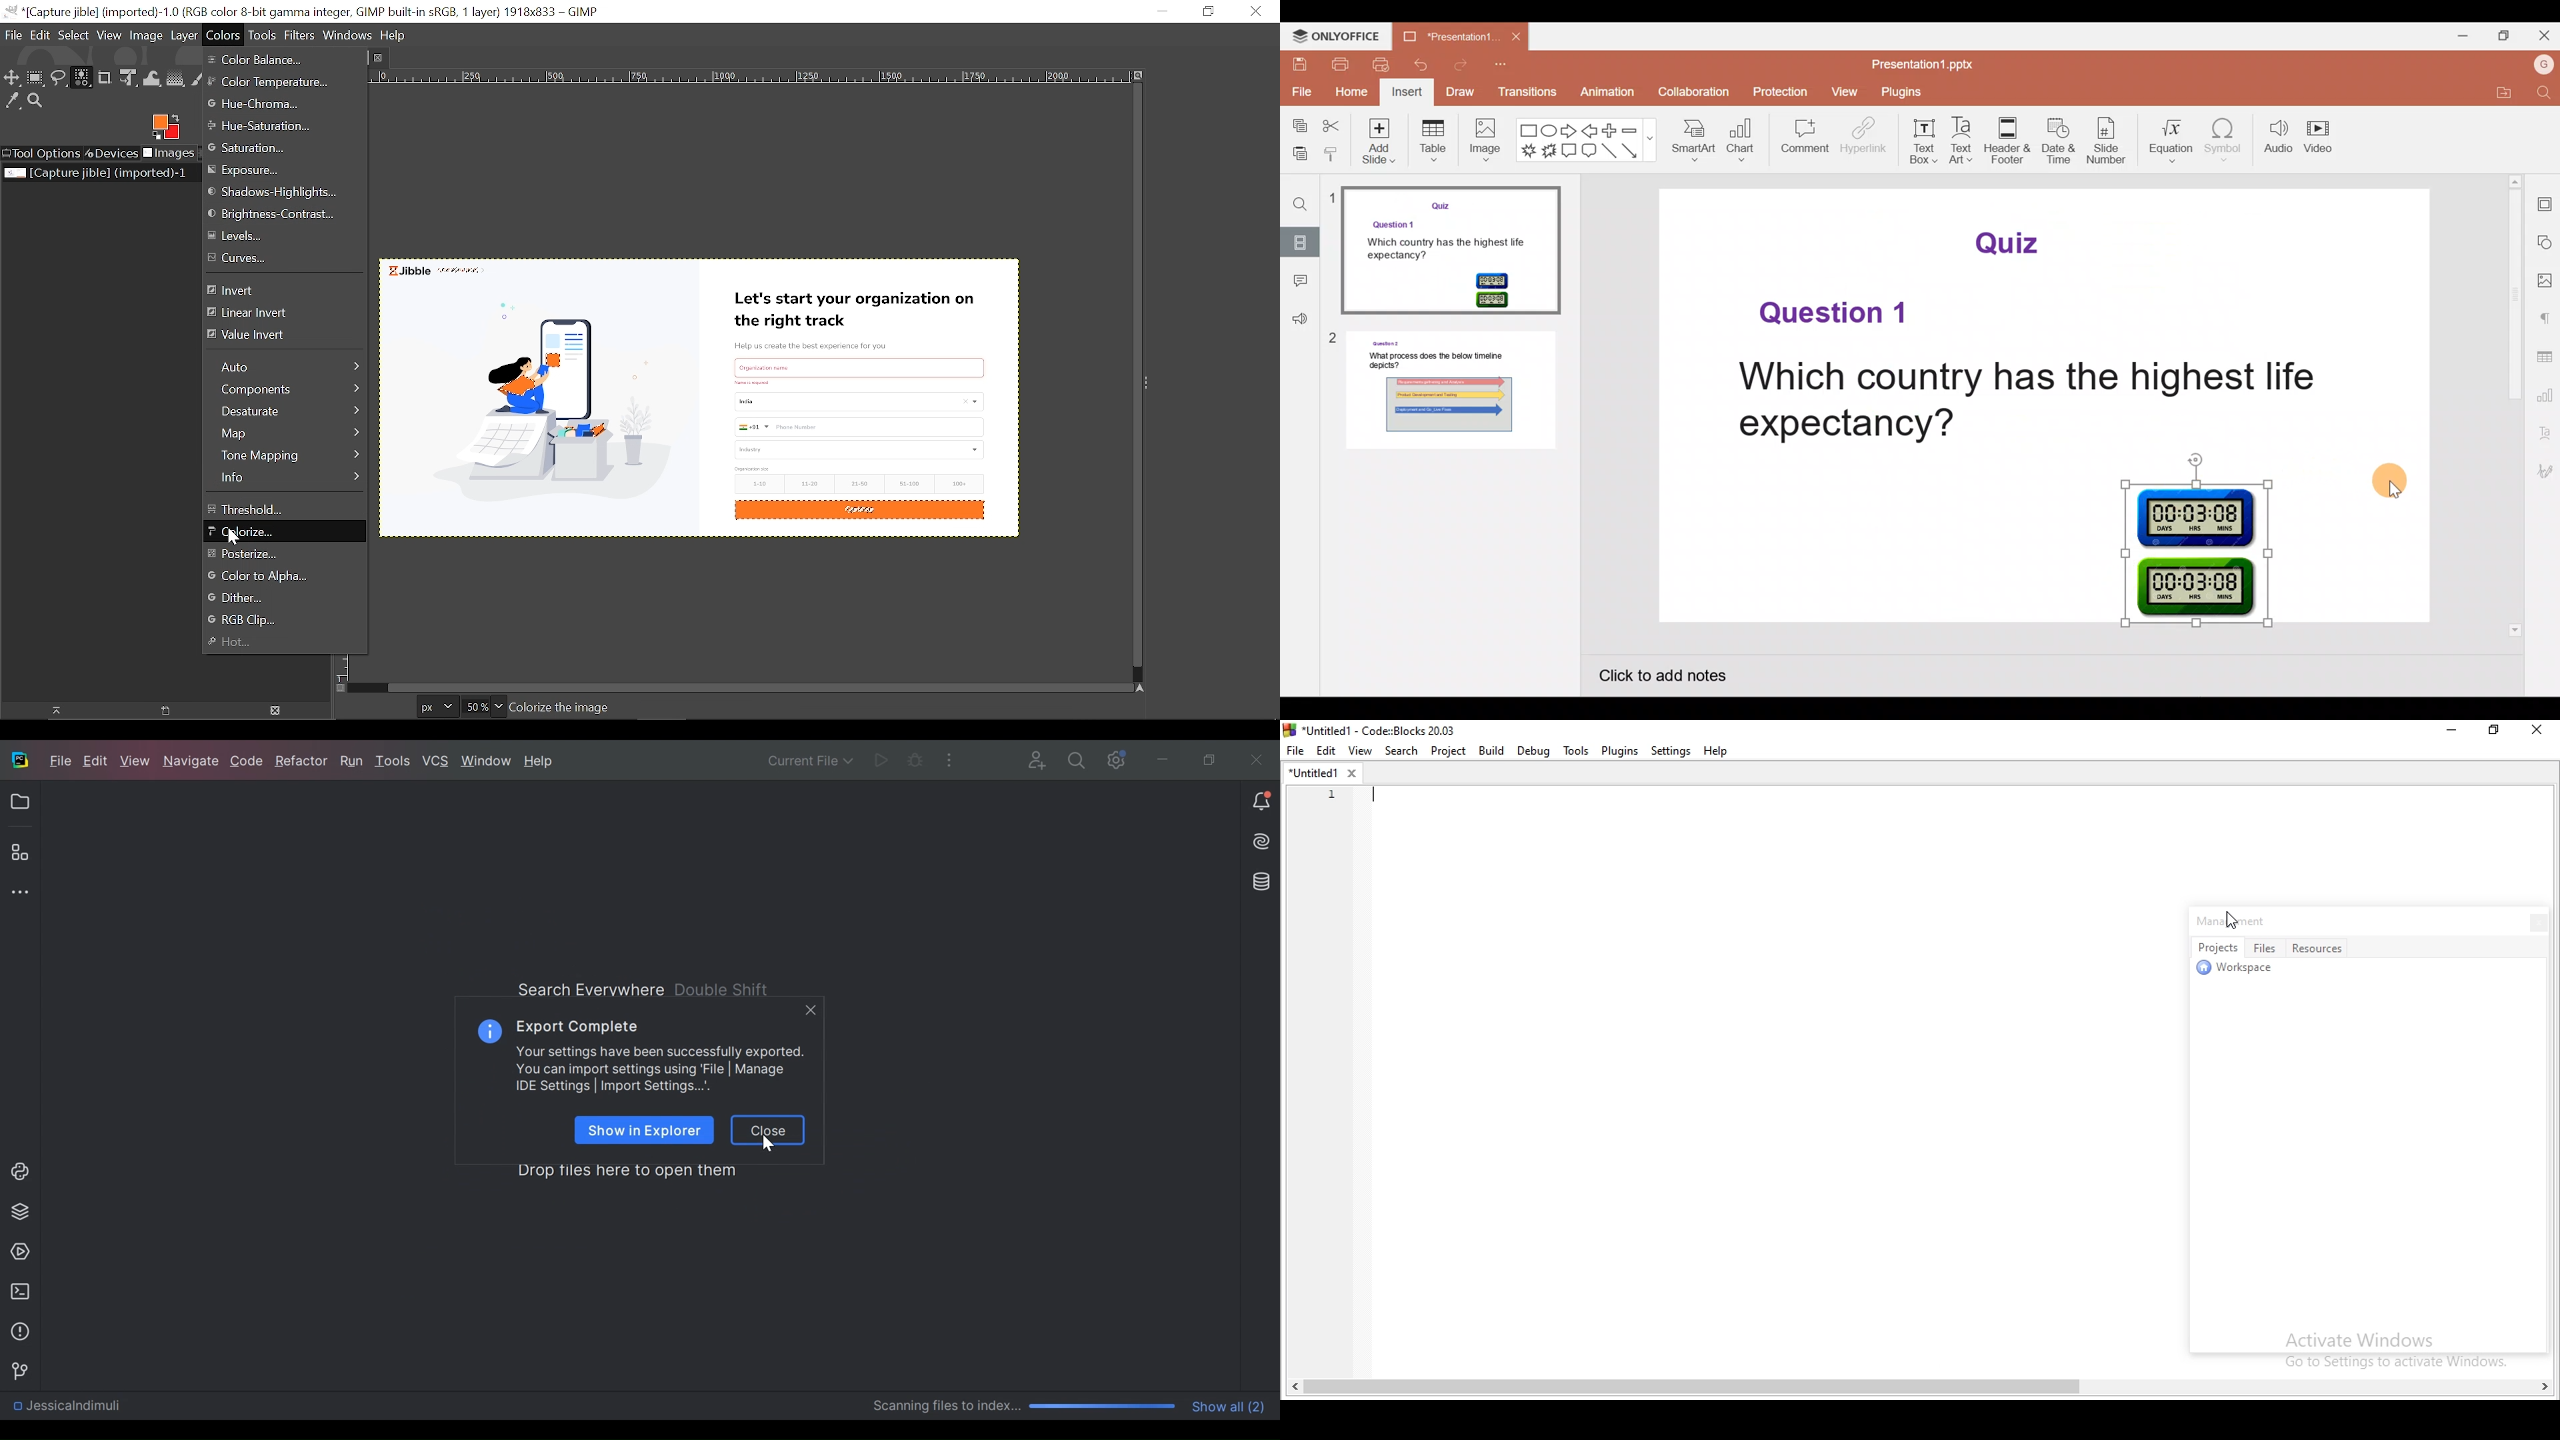 Image resolution: width=2576 pixels, height=1456 pixels. Describe the element at coordinates (647, 987) in the screenshot. I see `Search Everywhere` at that location.